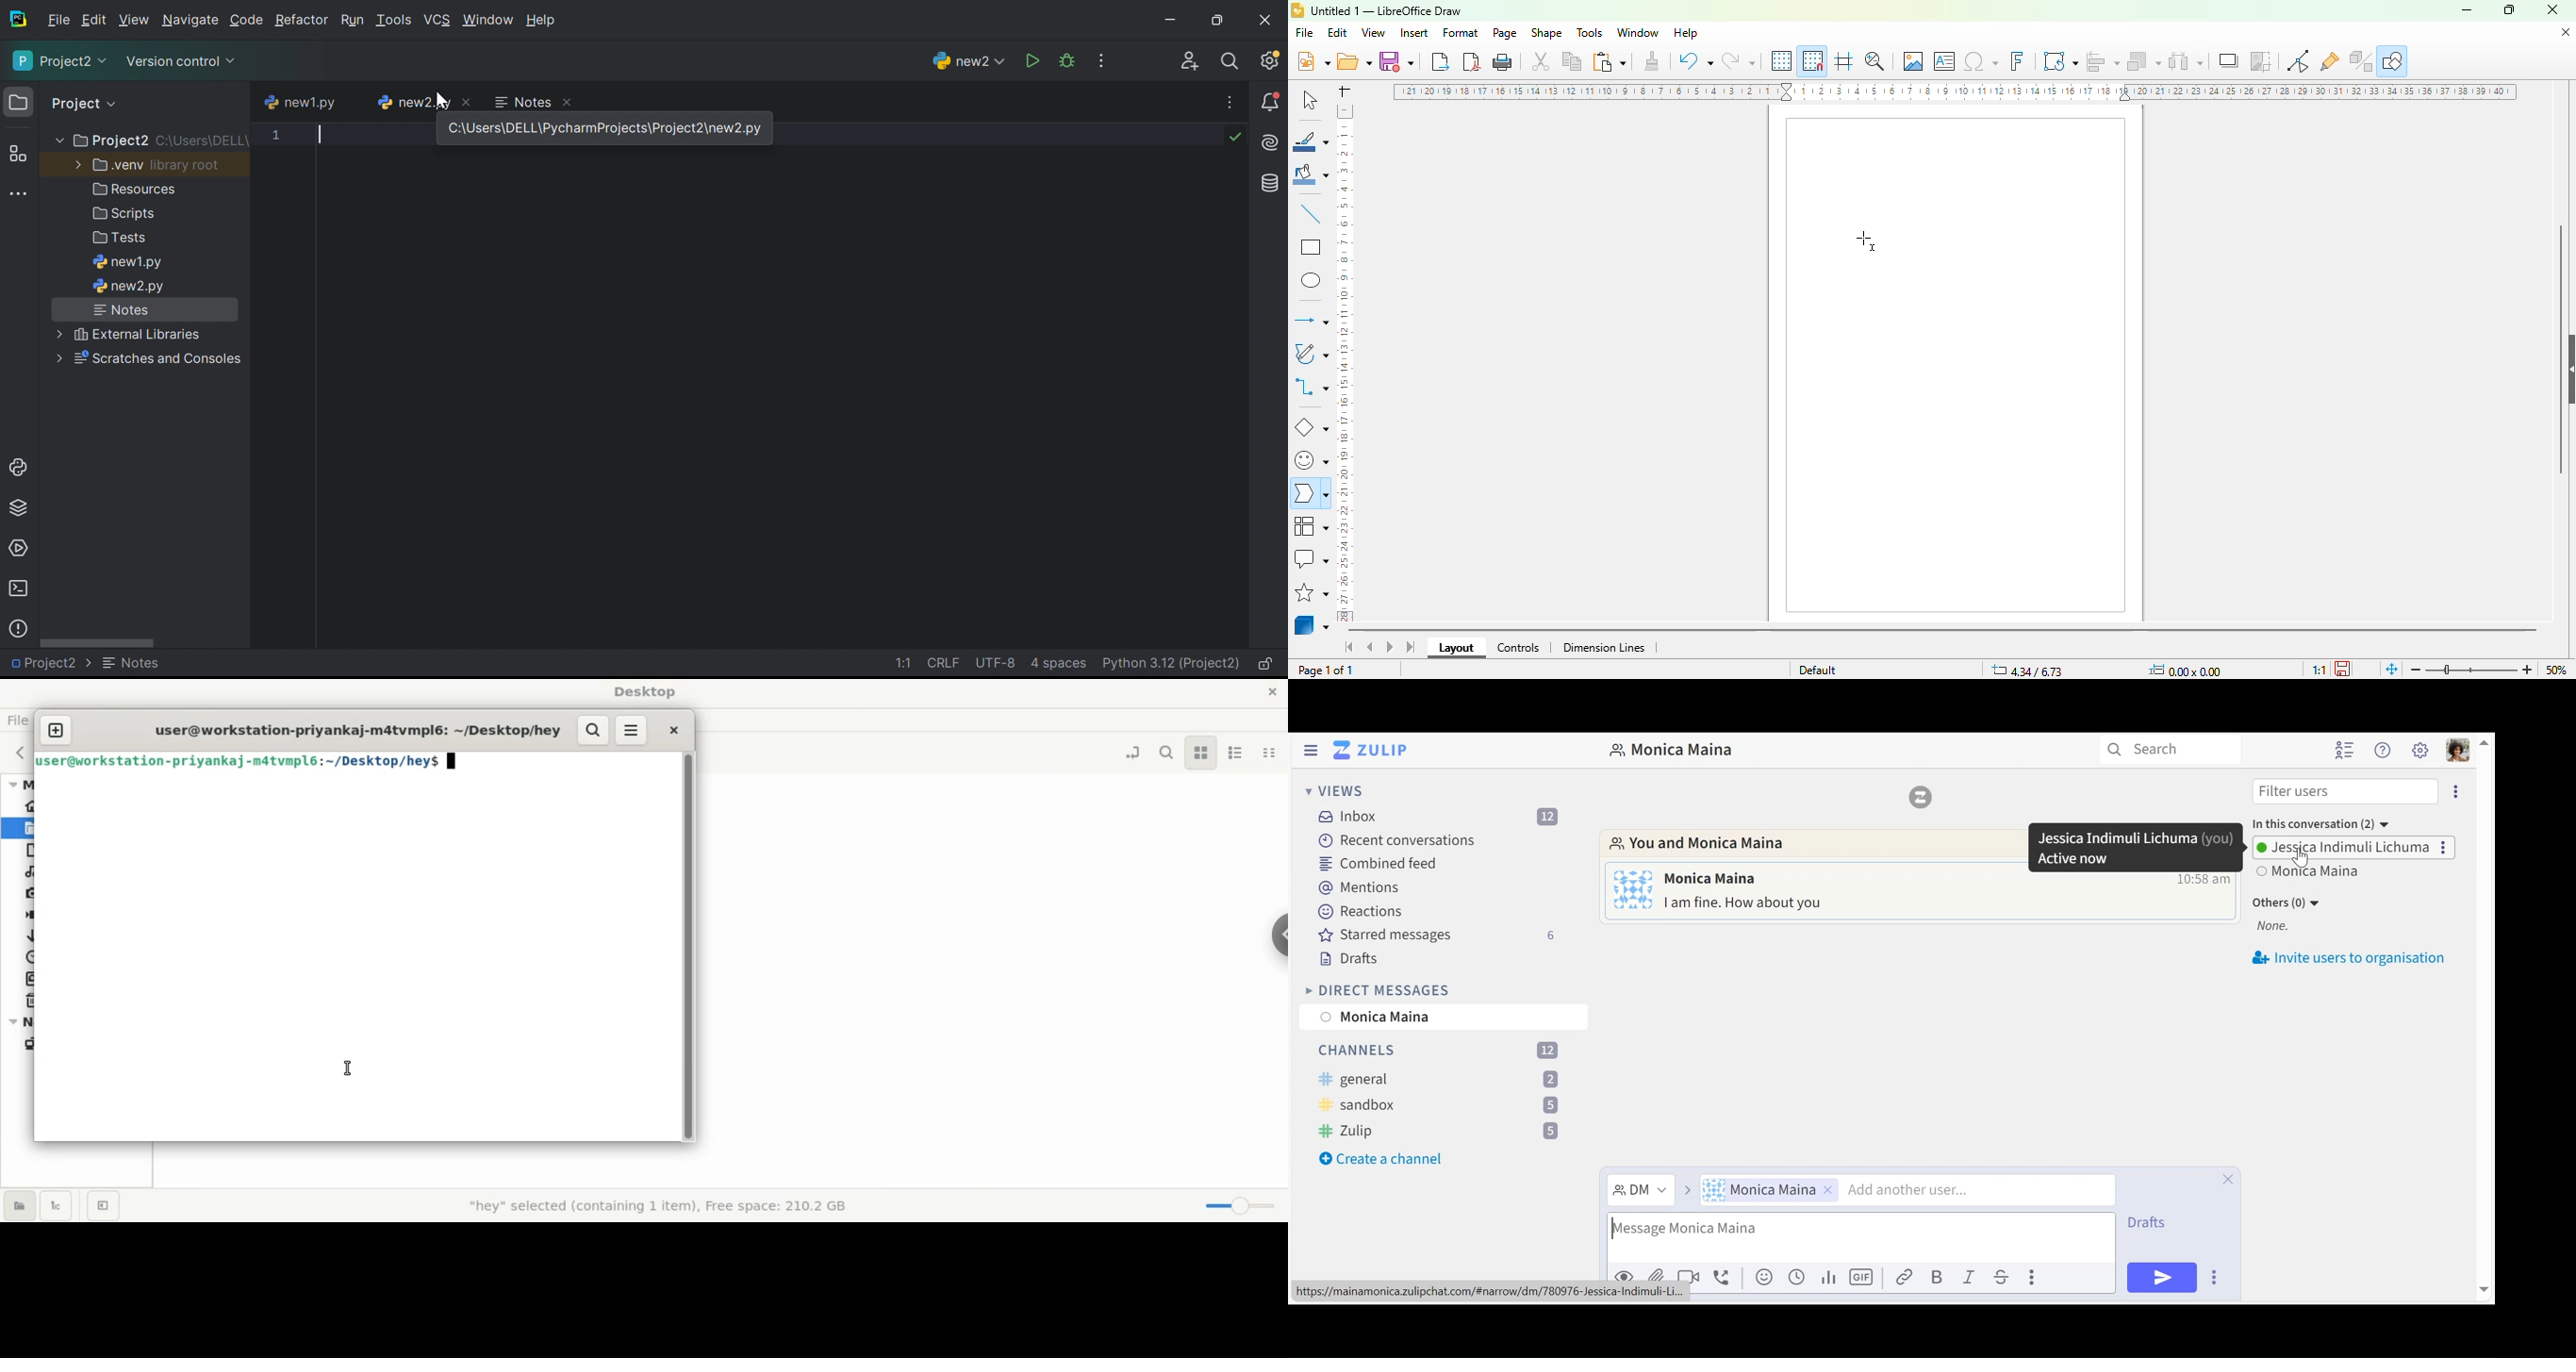 The height and width of the screenshot is (1372, 2576). I want to click on new, so click(1313, 60).